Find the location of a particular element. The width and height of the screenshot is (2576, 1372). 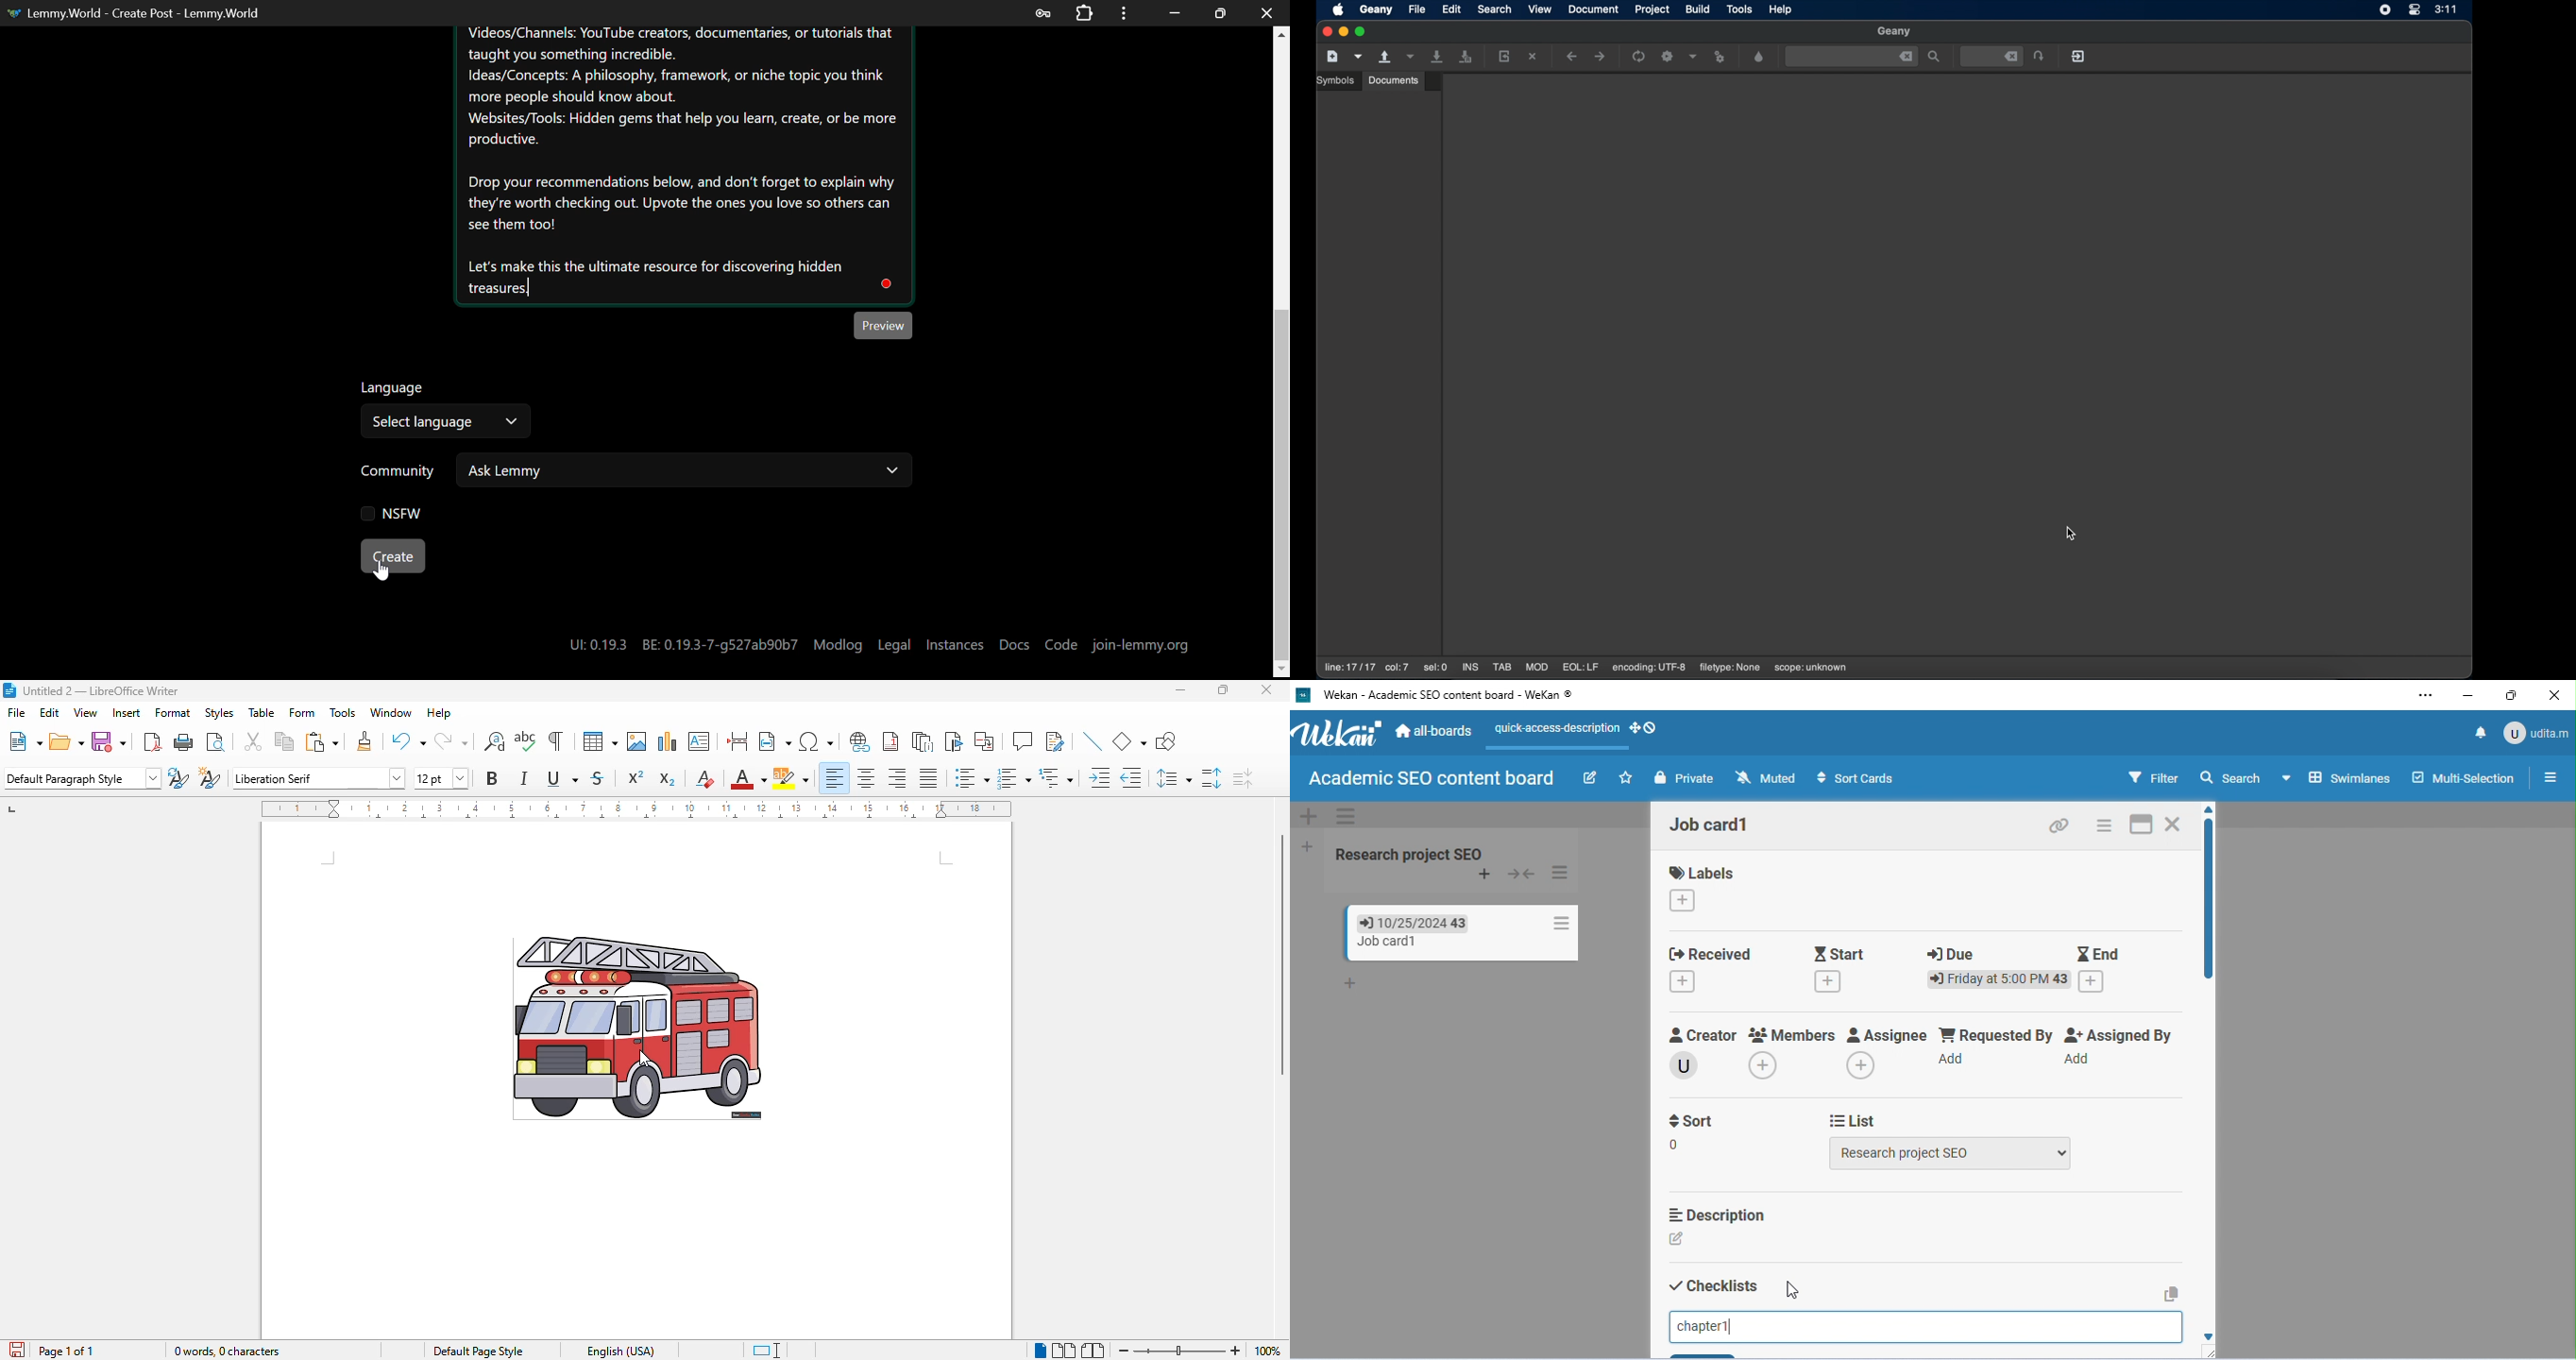

close the card is located at coordinates (2176, 824).